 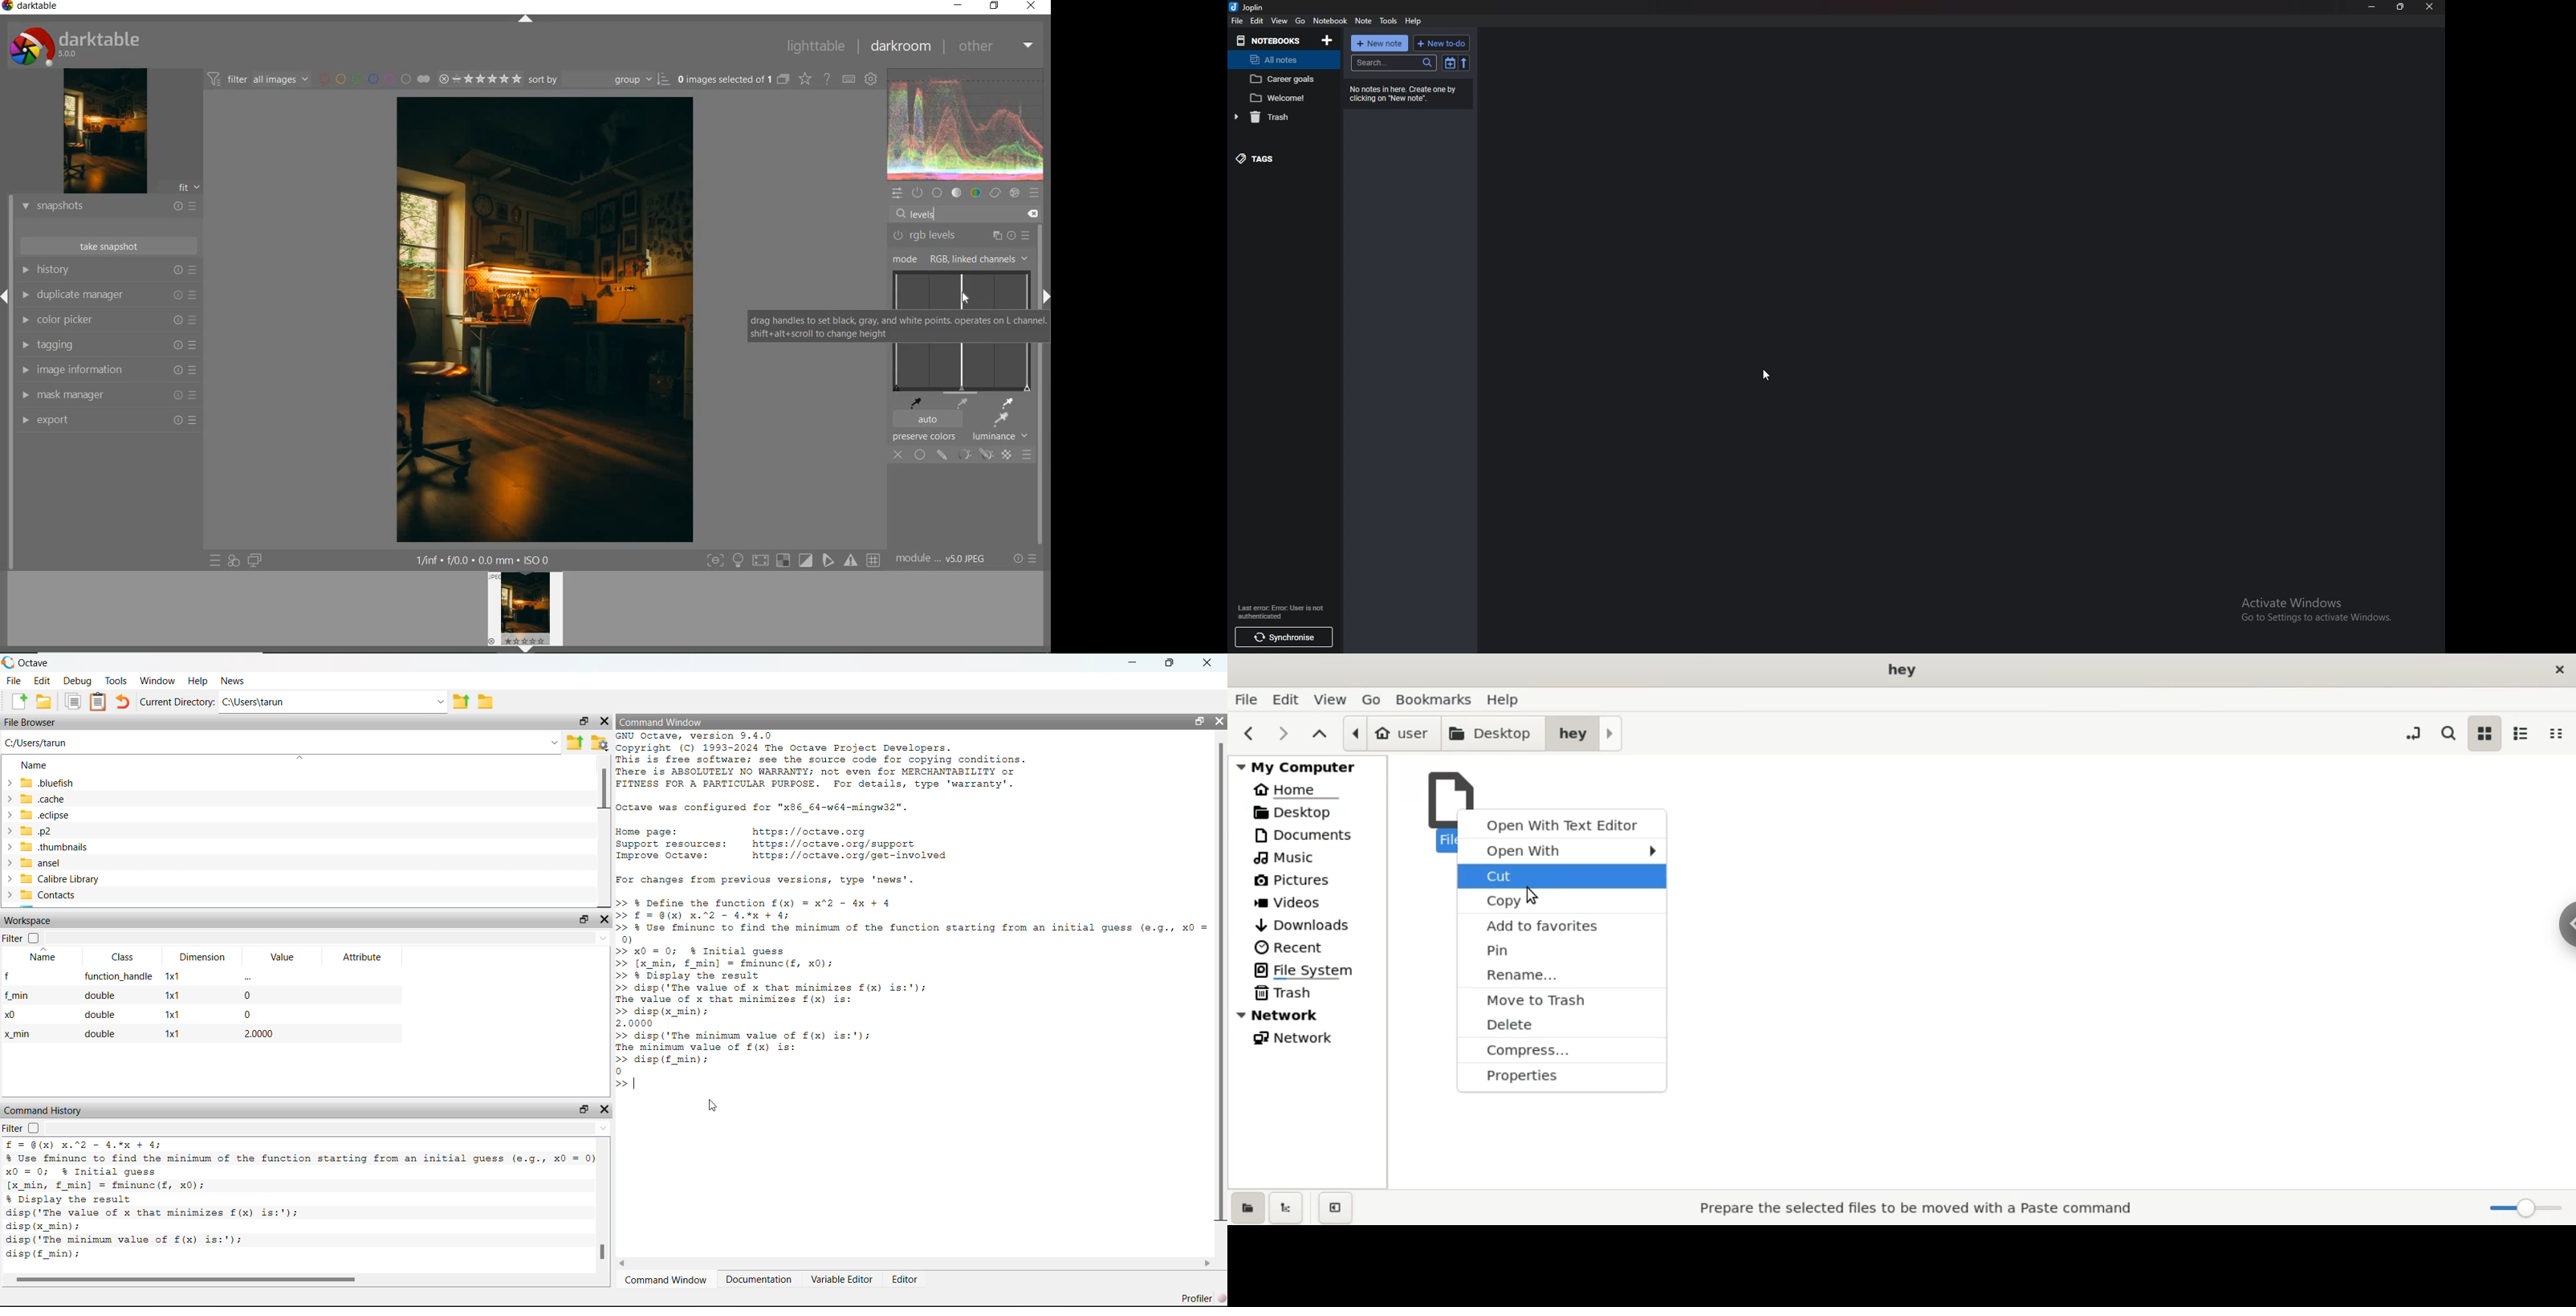 What do you see at coordinates (103, 133) in the screenshot?
I see `image preview` at bounding box center [103, 133].